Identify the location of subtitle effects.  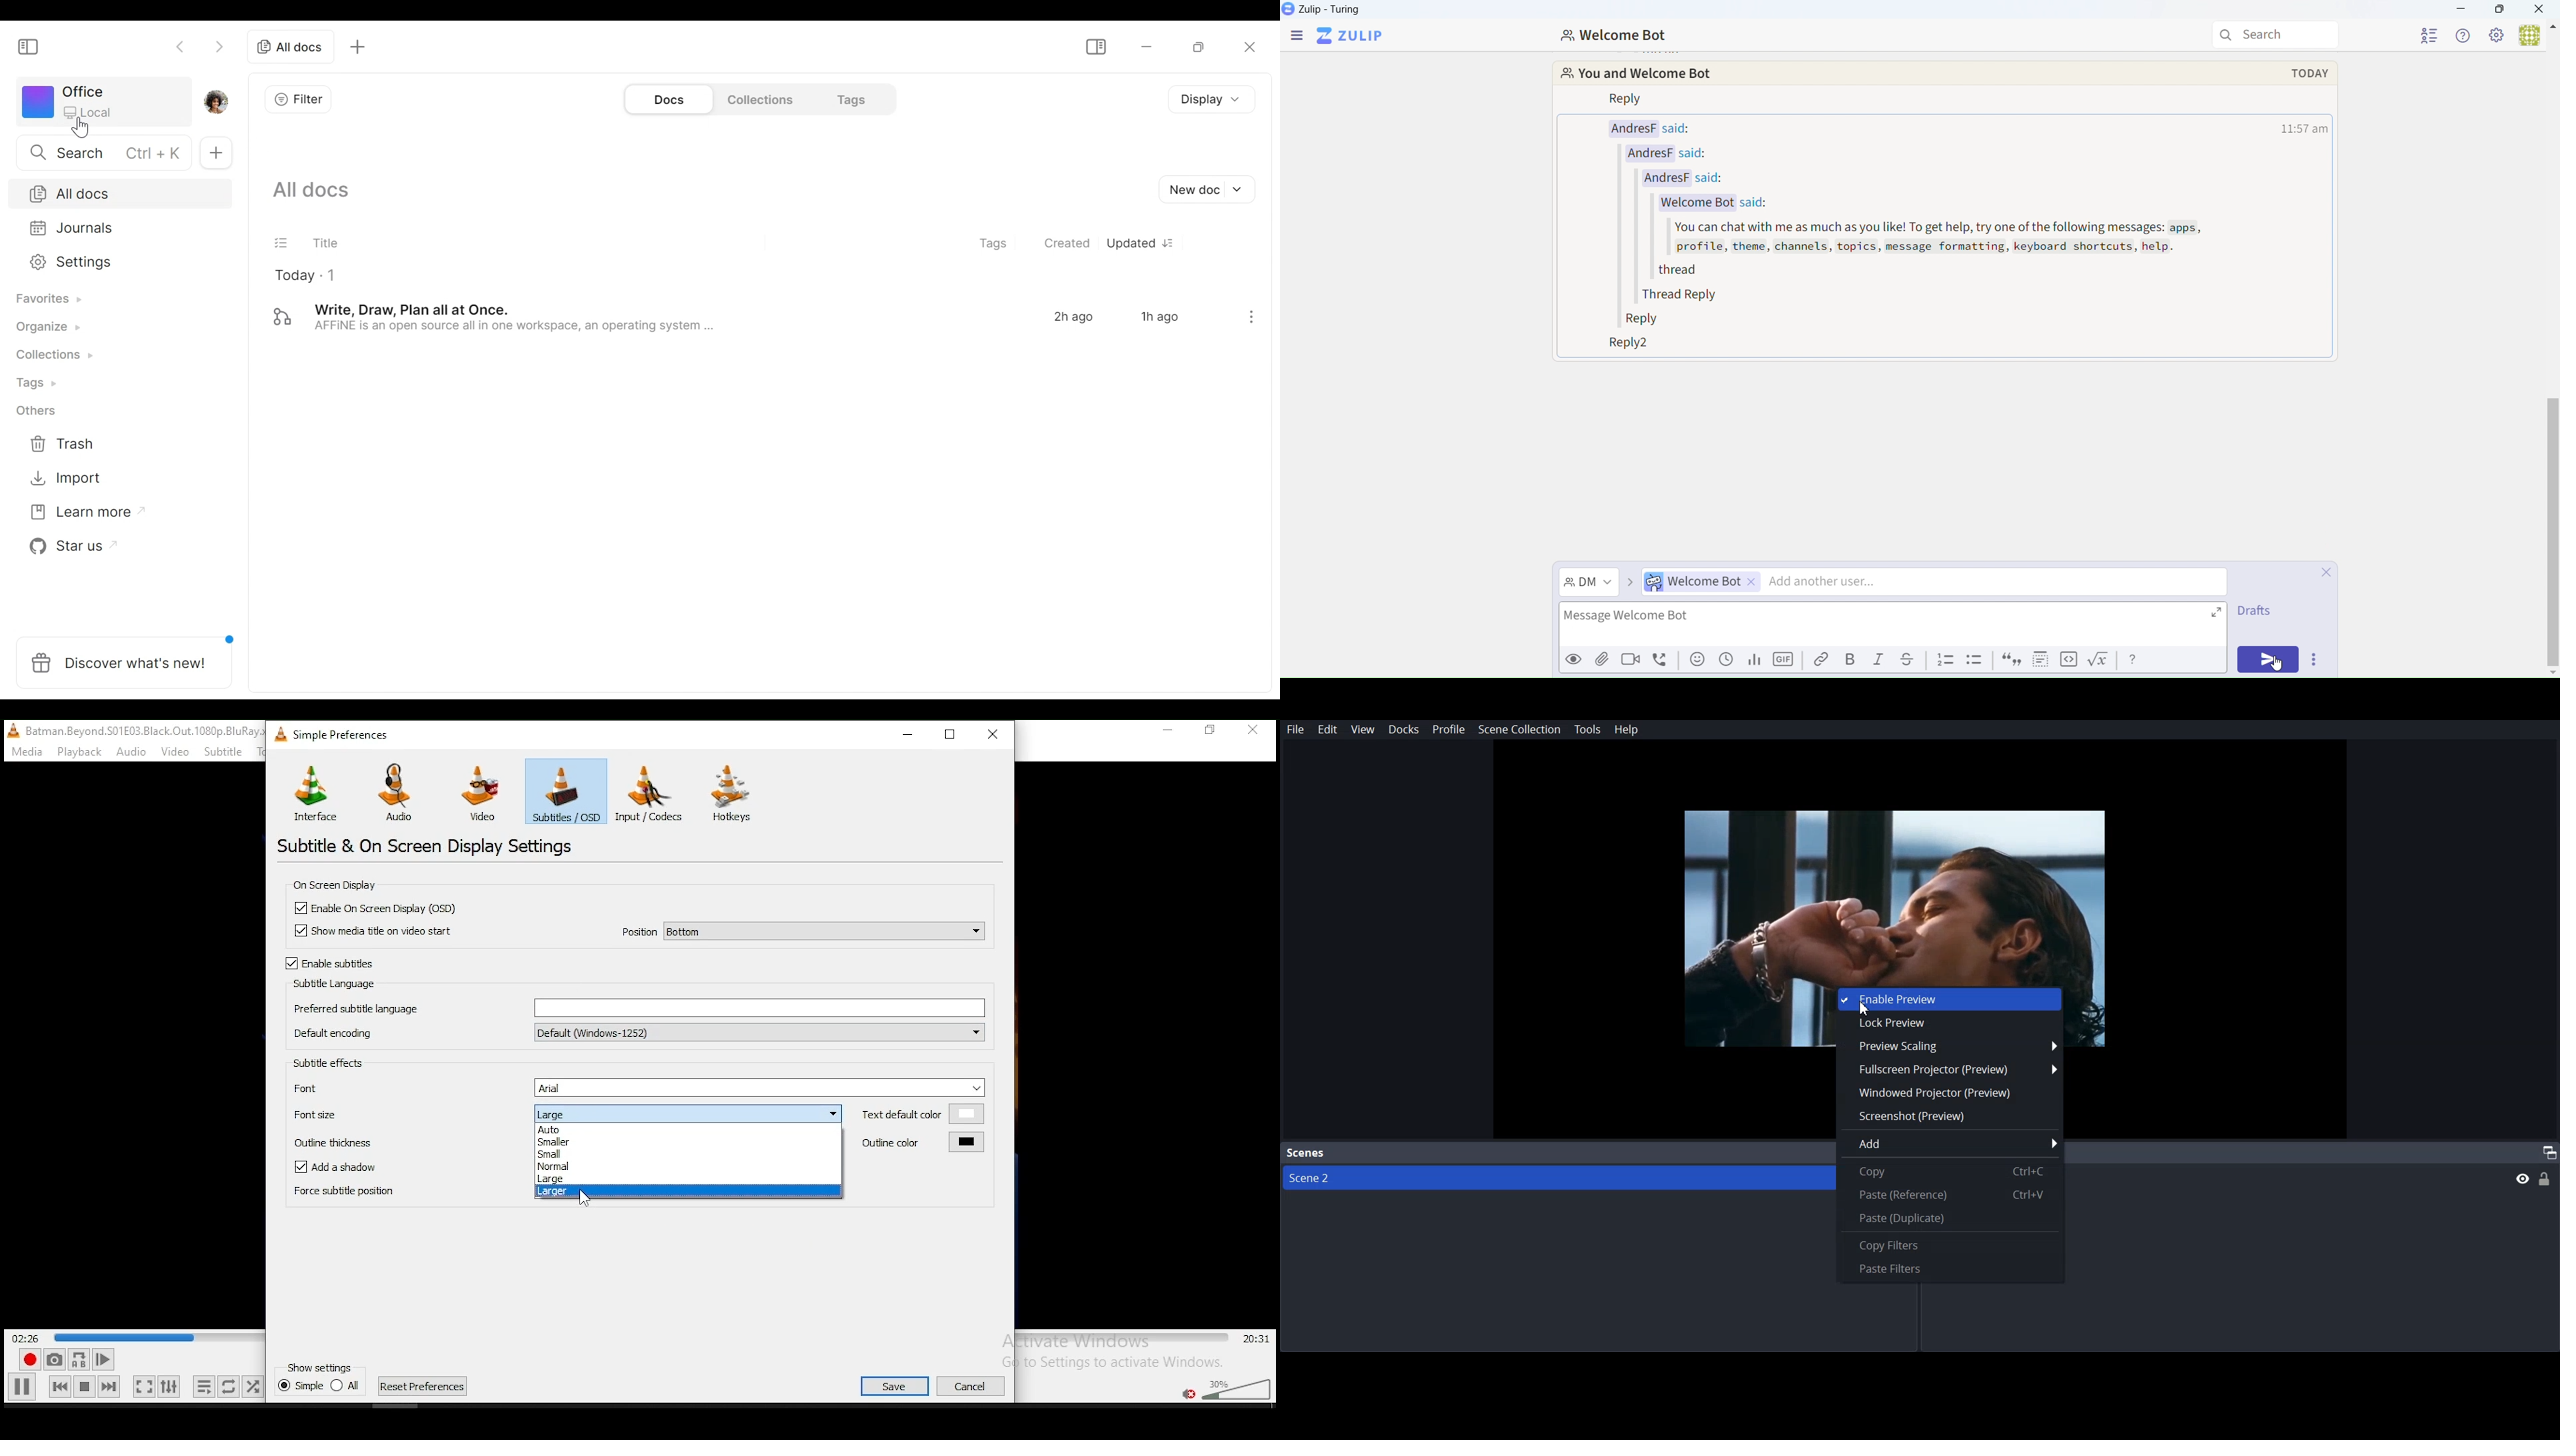
(328, 1062).